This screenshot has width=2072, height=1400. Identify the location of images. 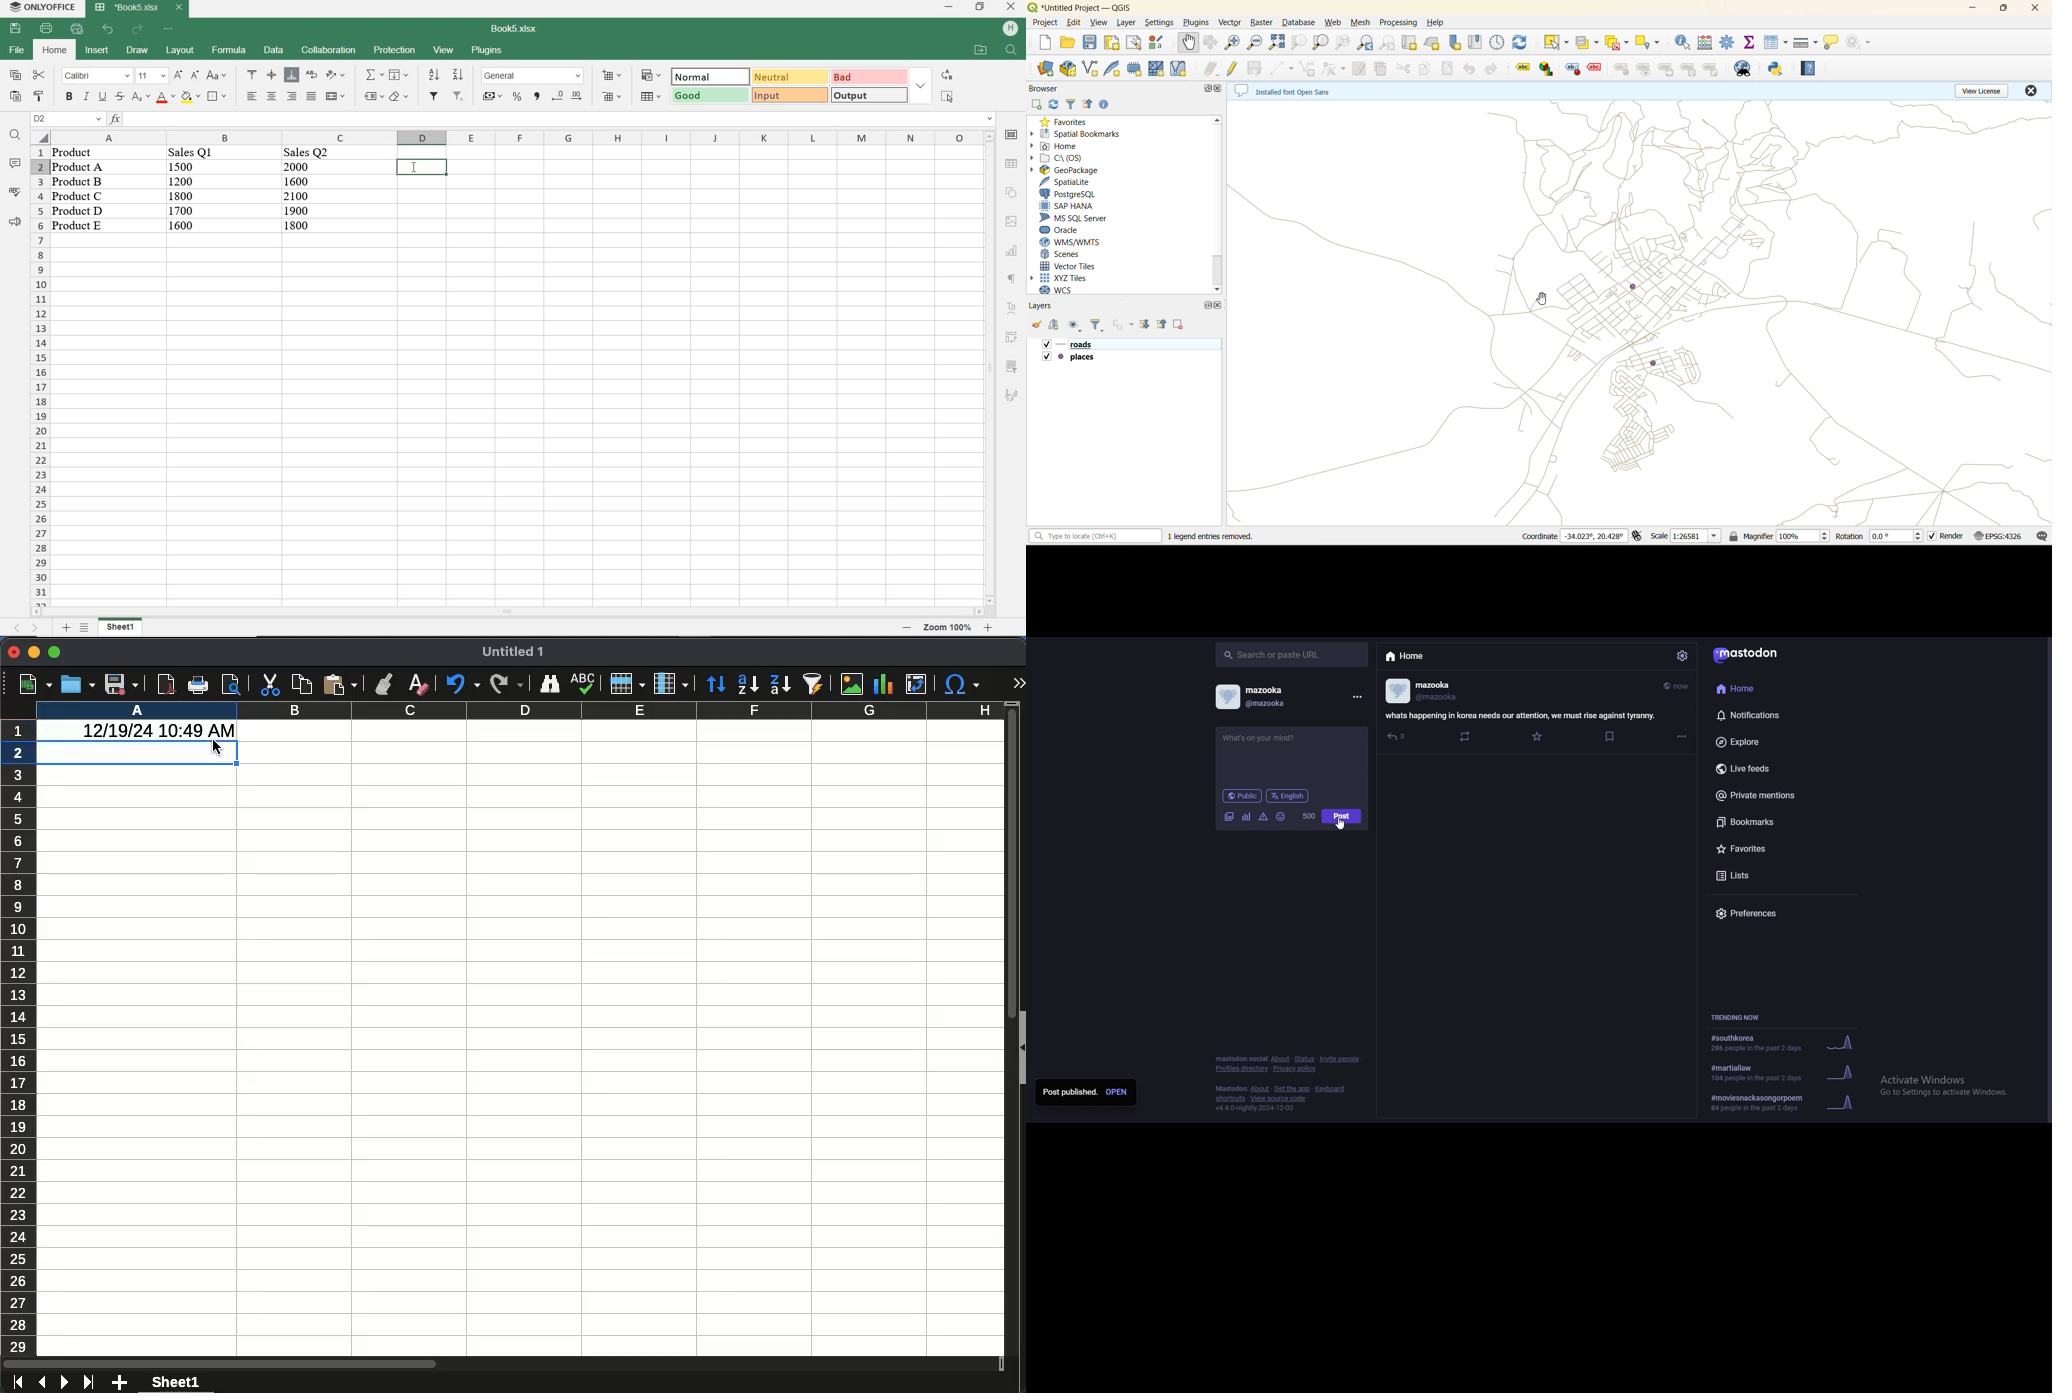
(1230, 817).